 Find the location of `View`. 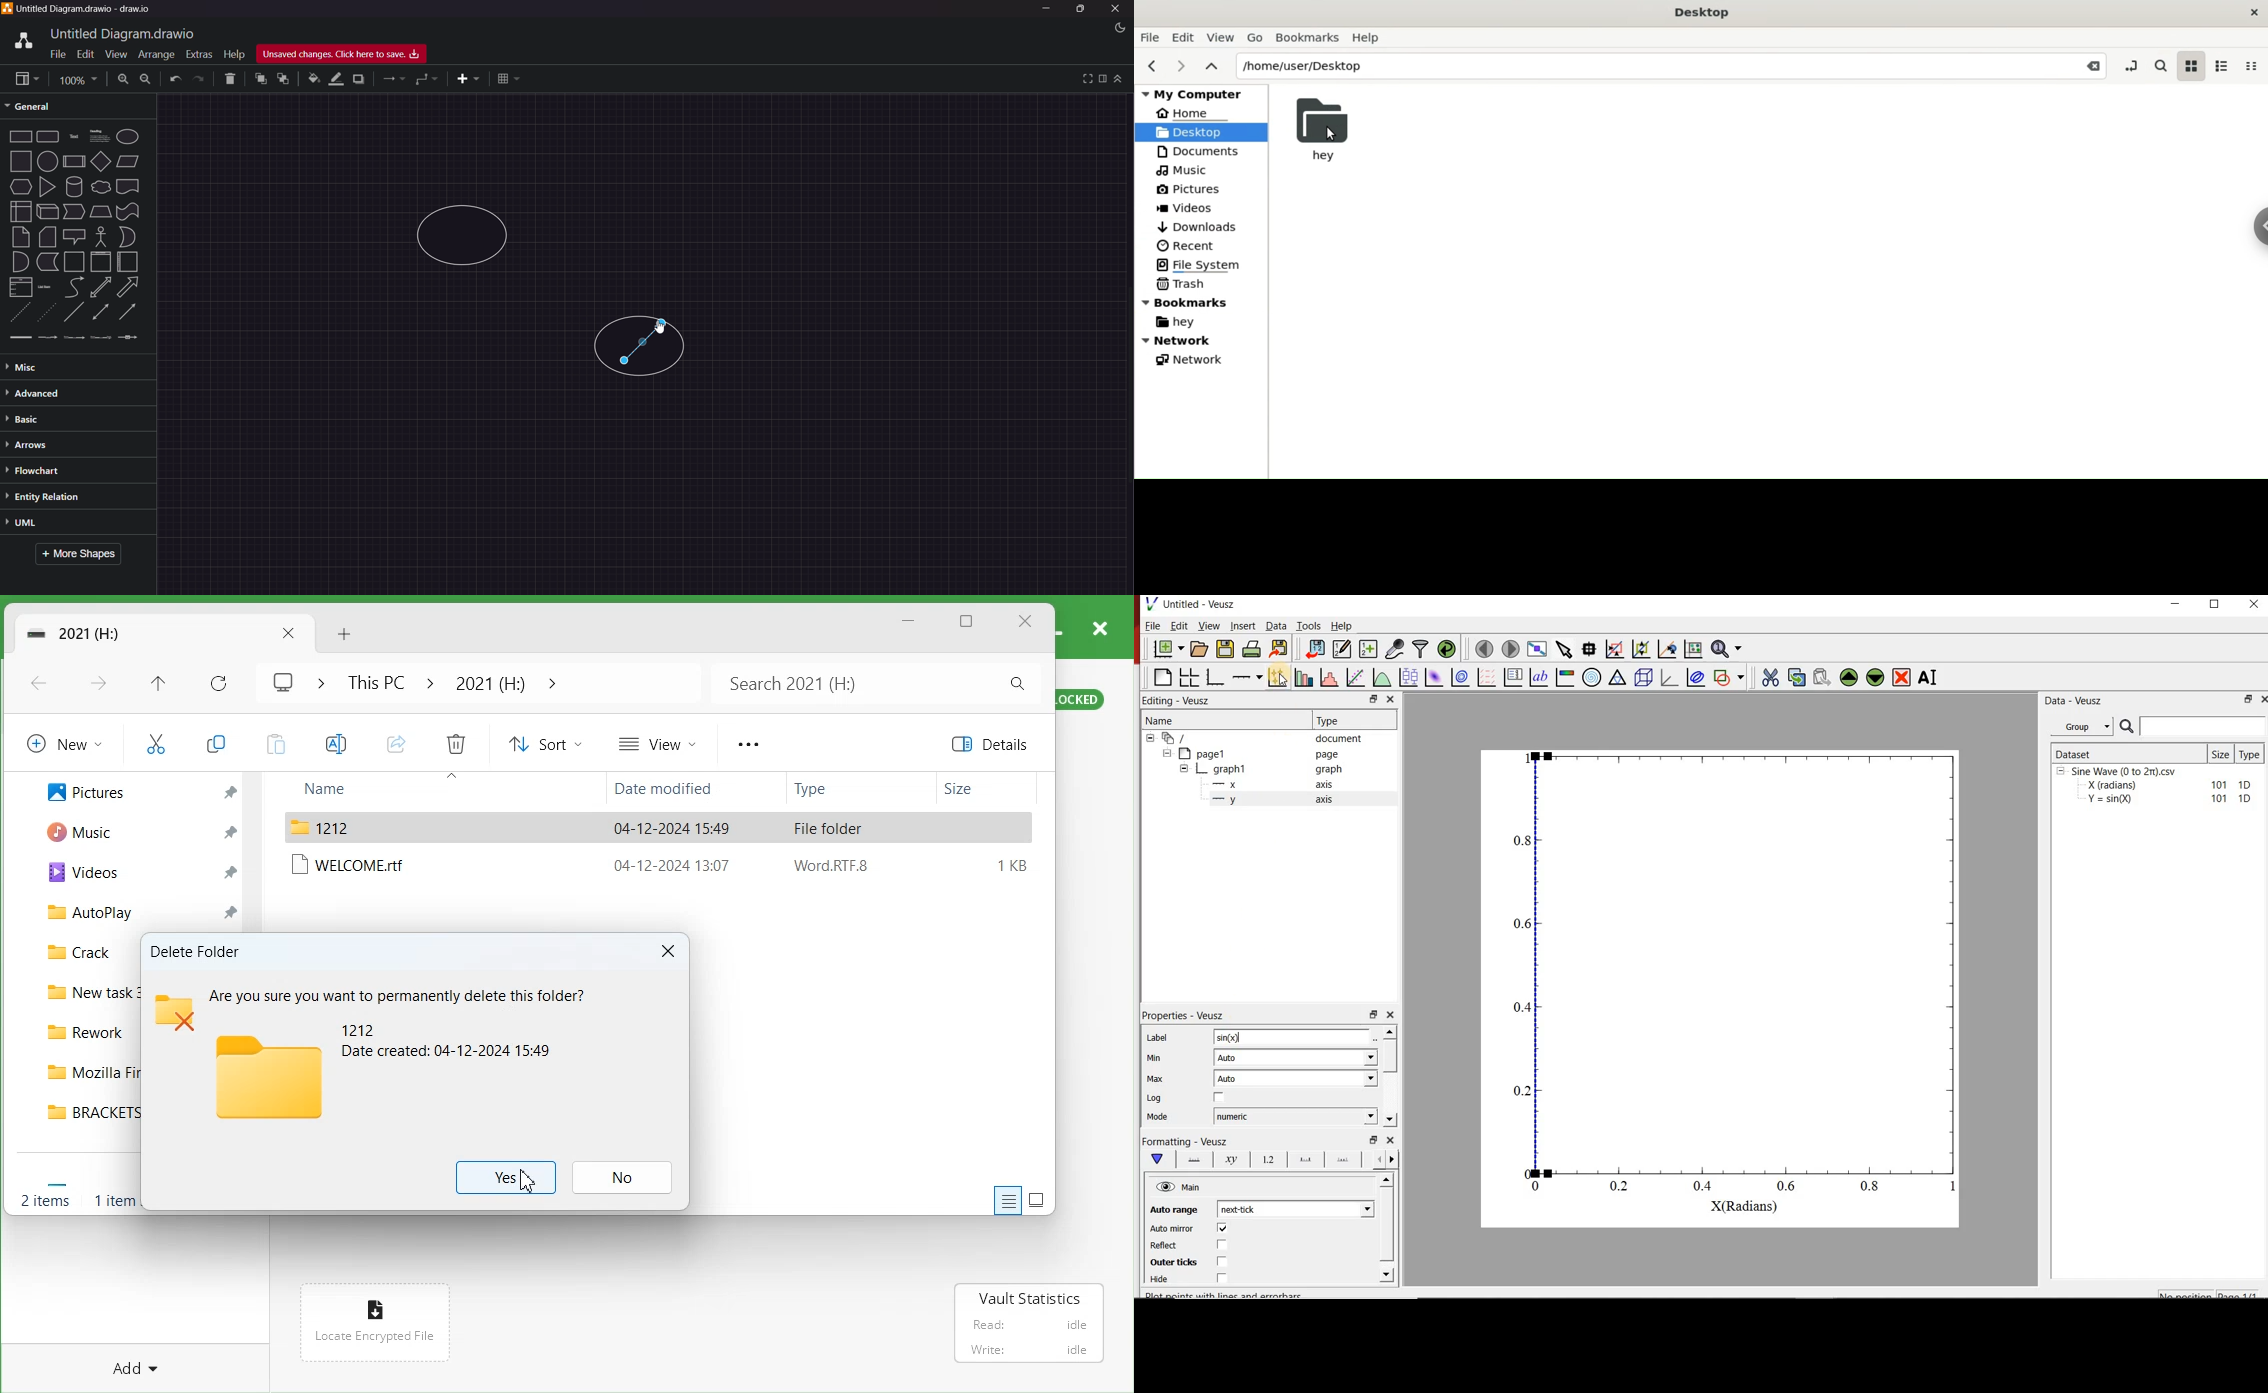

View is located at coordinates (111, 54).